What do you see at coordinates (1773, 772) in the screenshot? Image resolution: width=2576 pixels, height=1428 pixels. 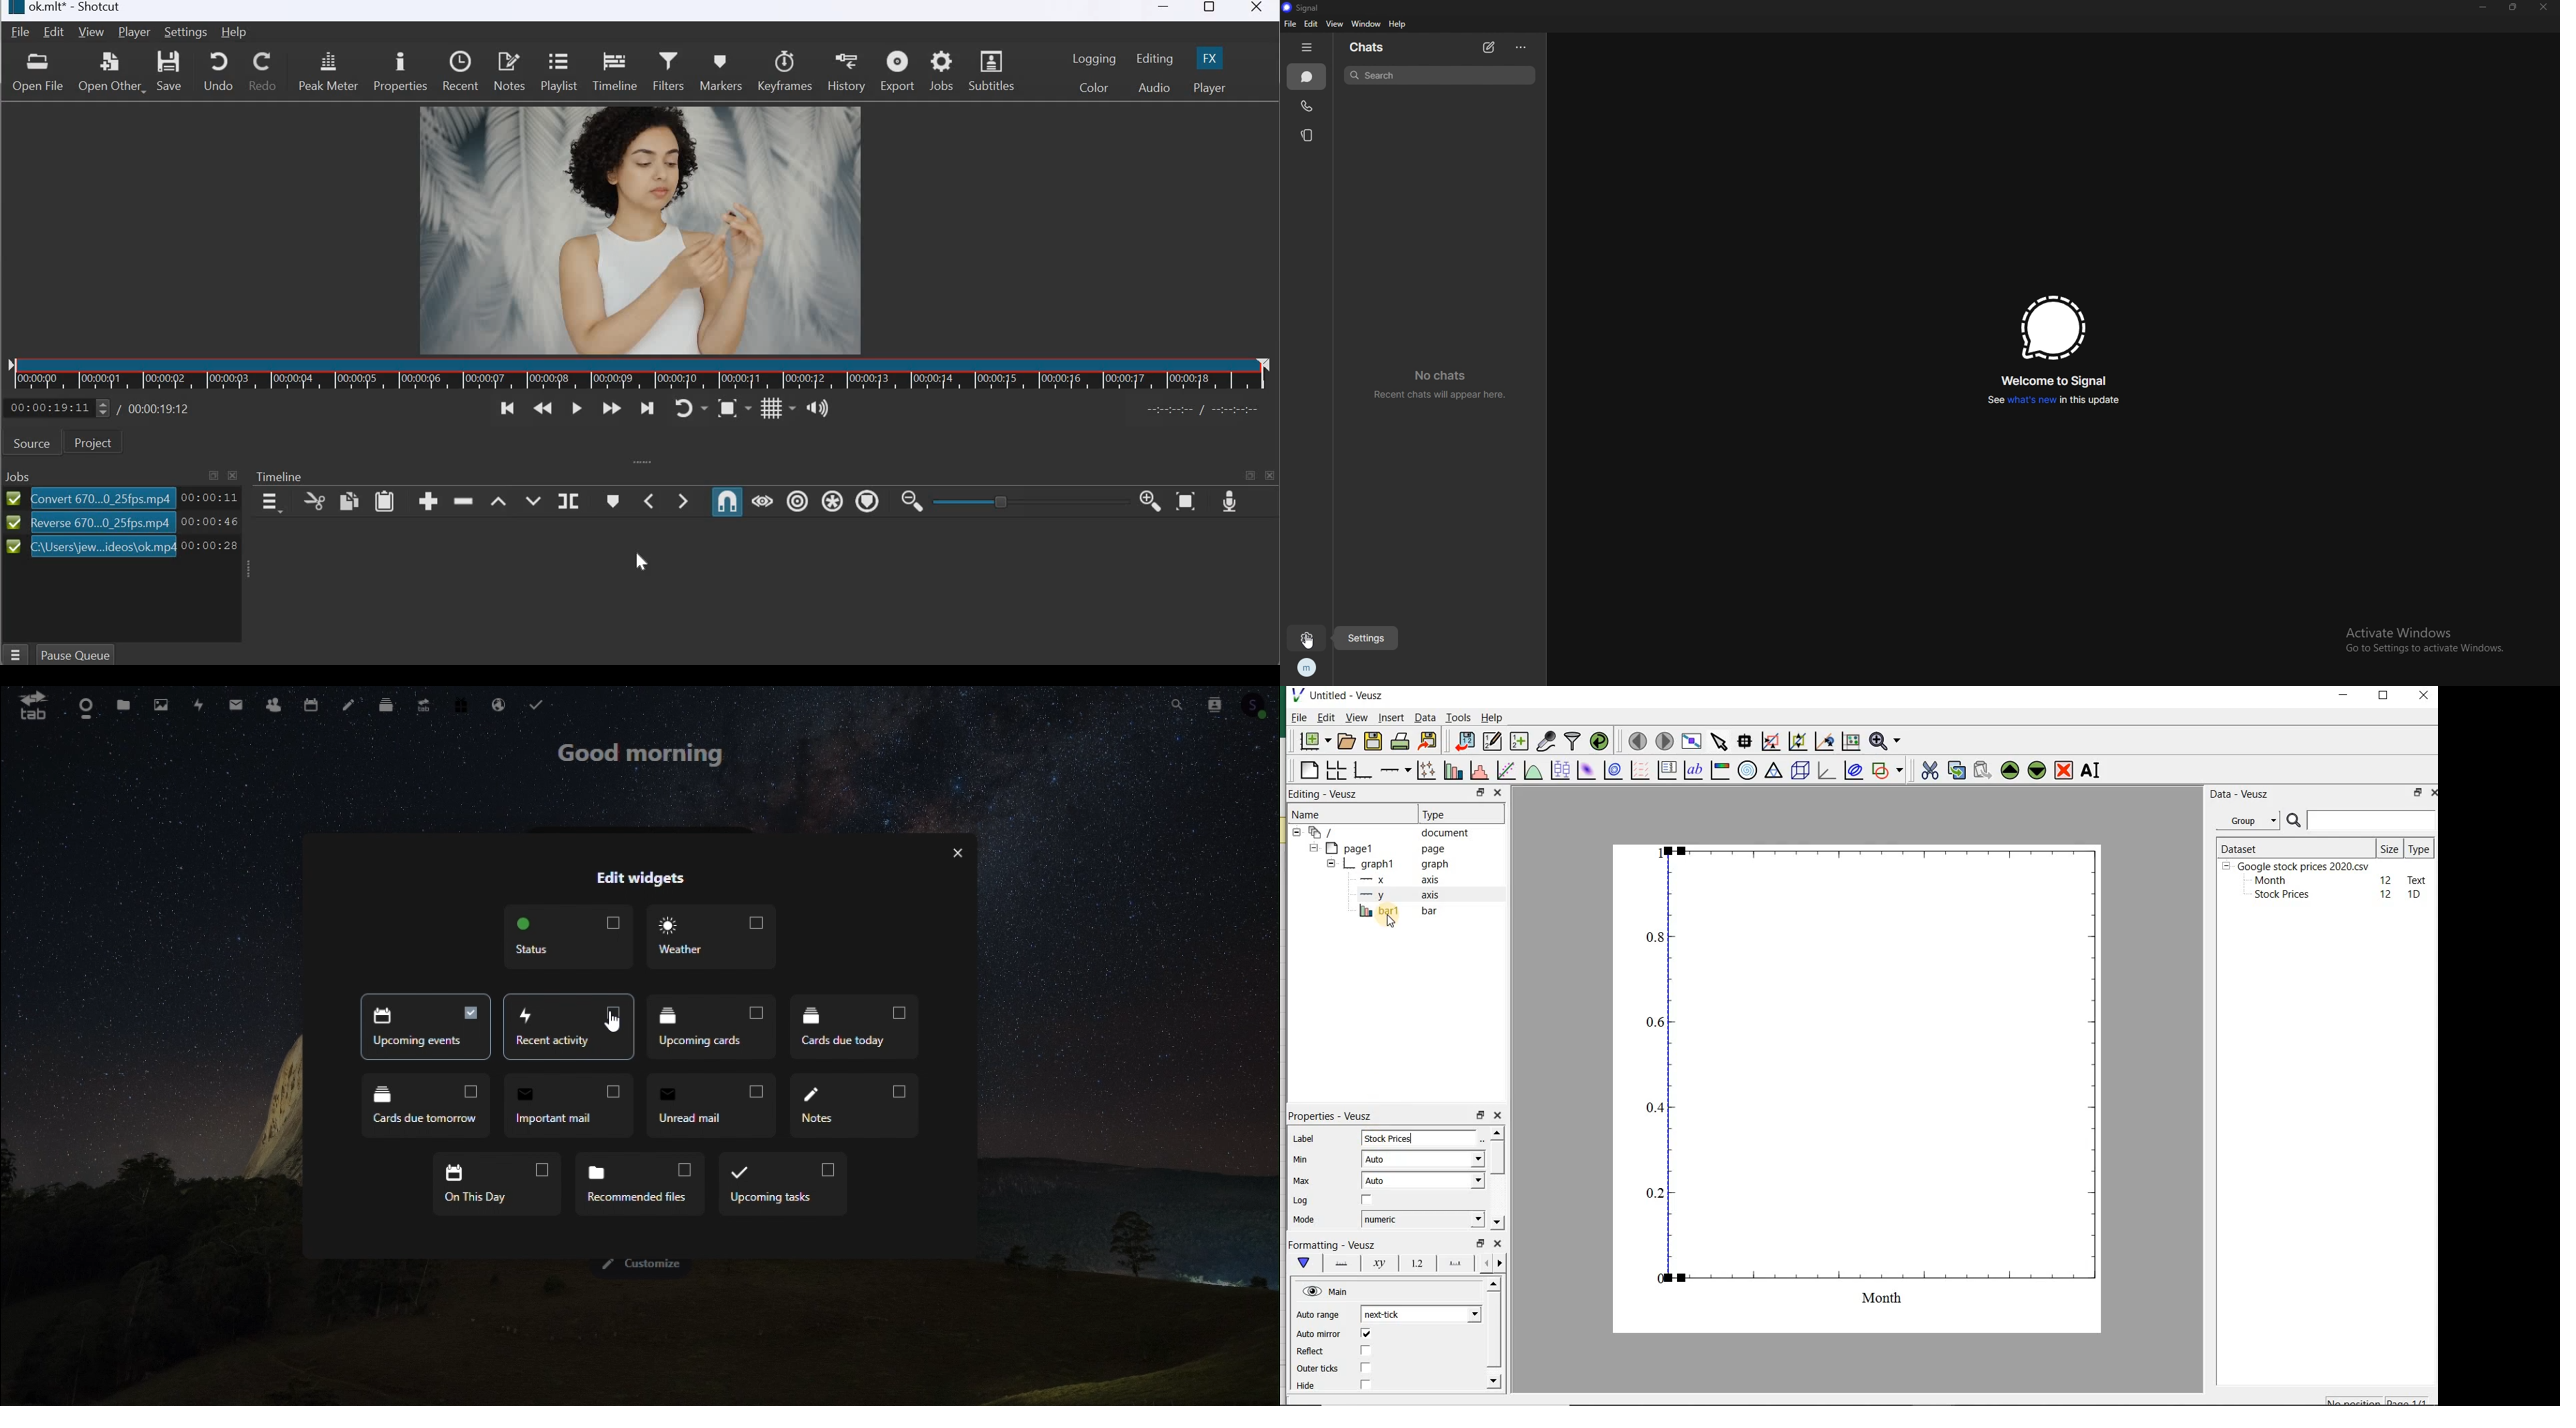 I see `ternary graph` at bounding box center [1773, 772].